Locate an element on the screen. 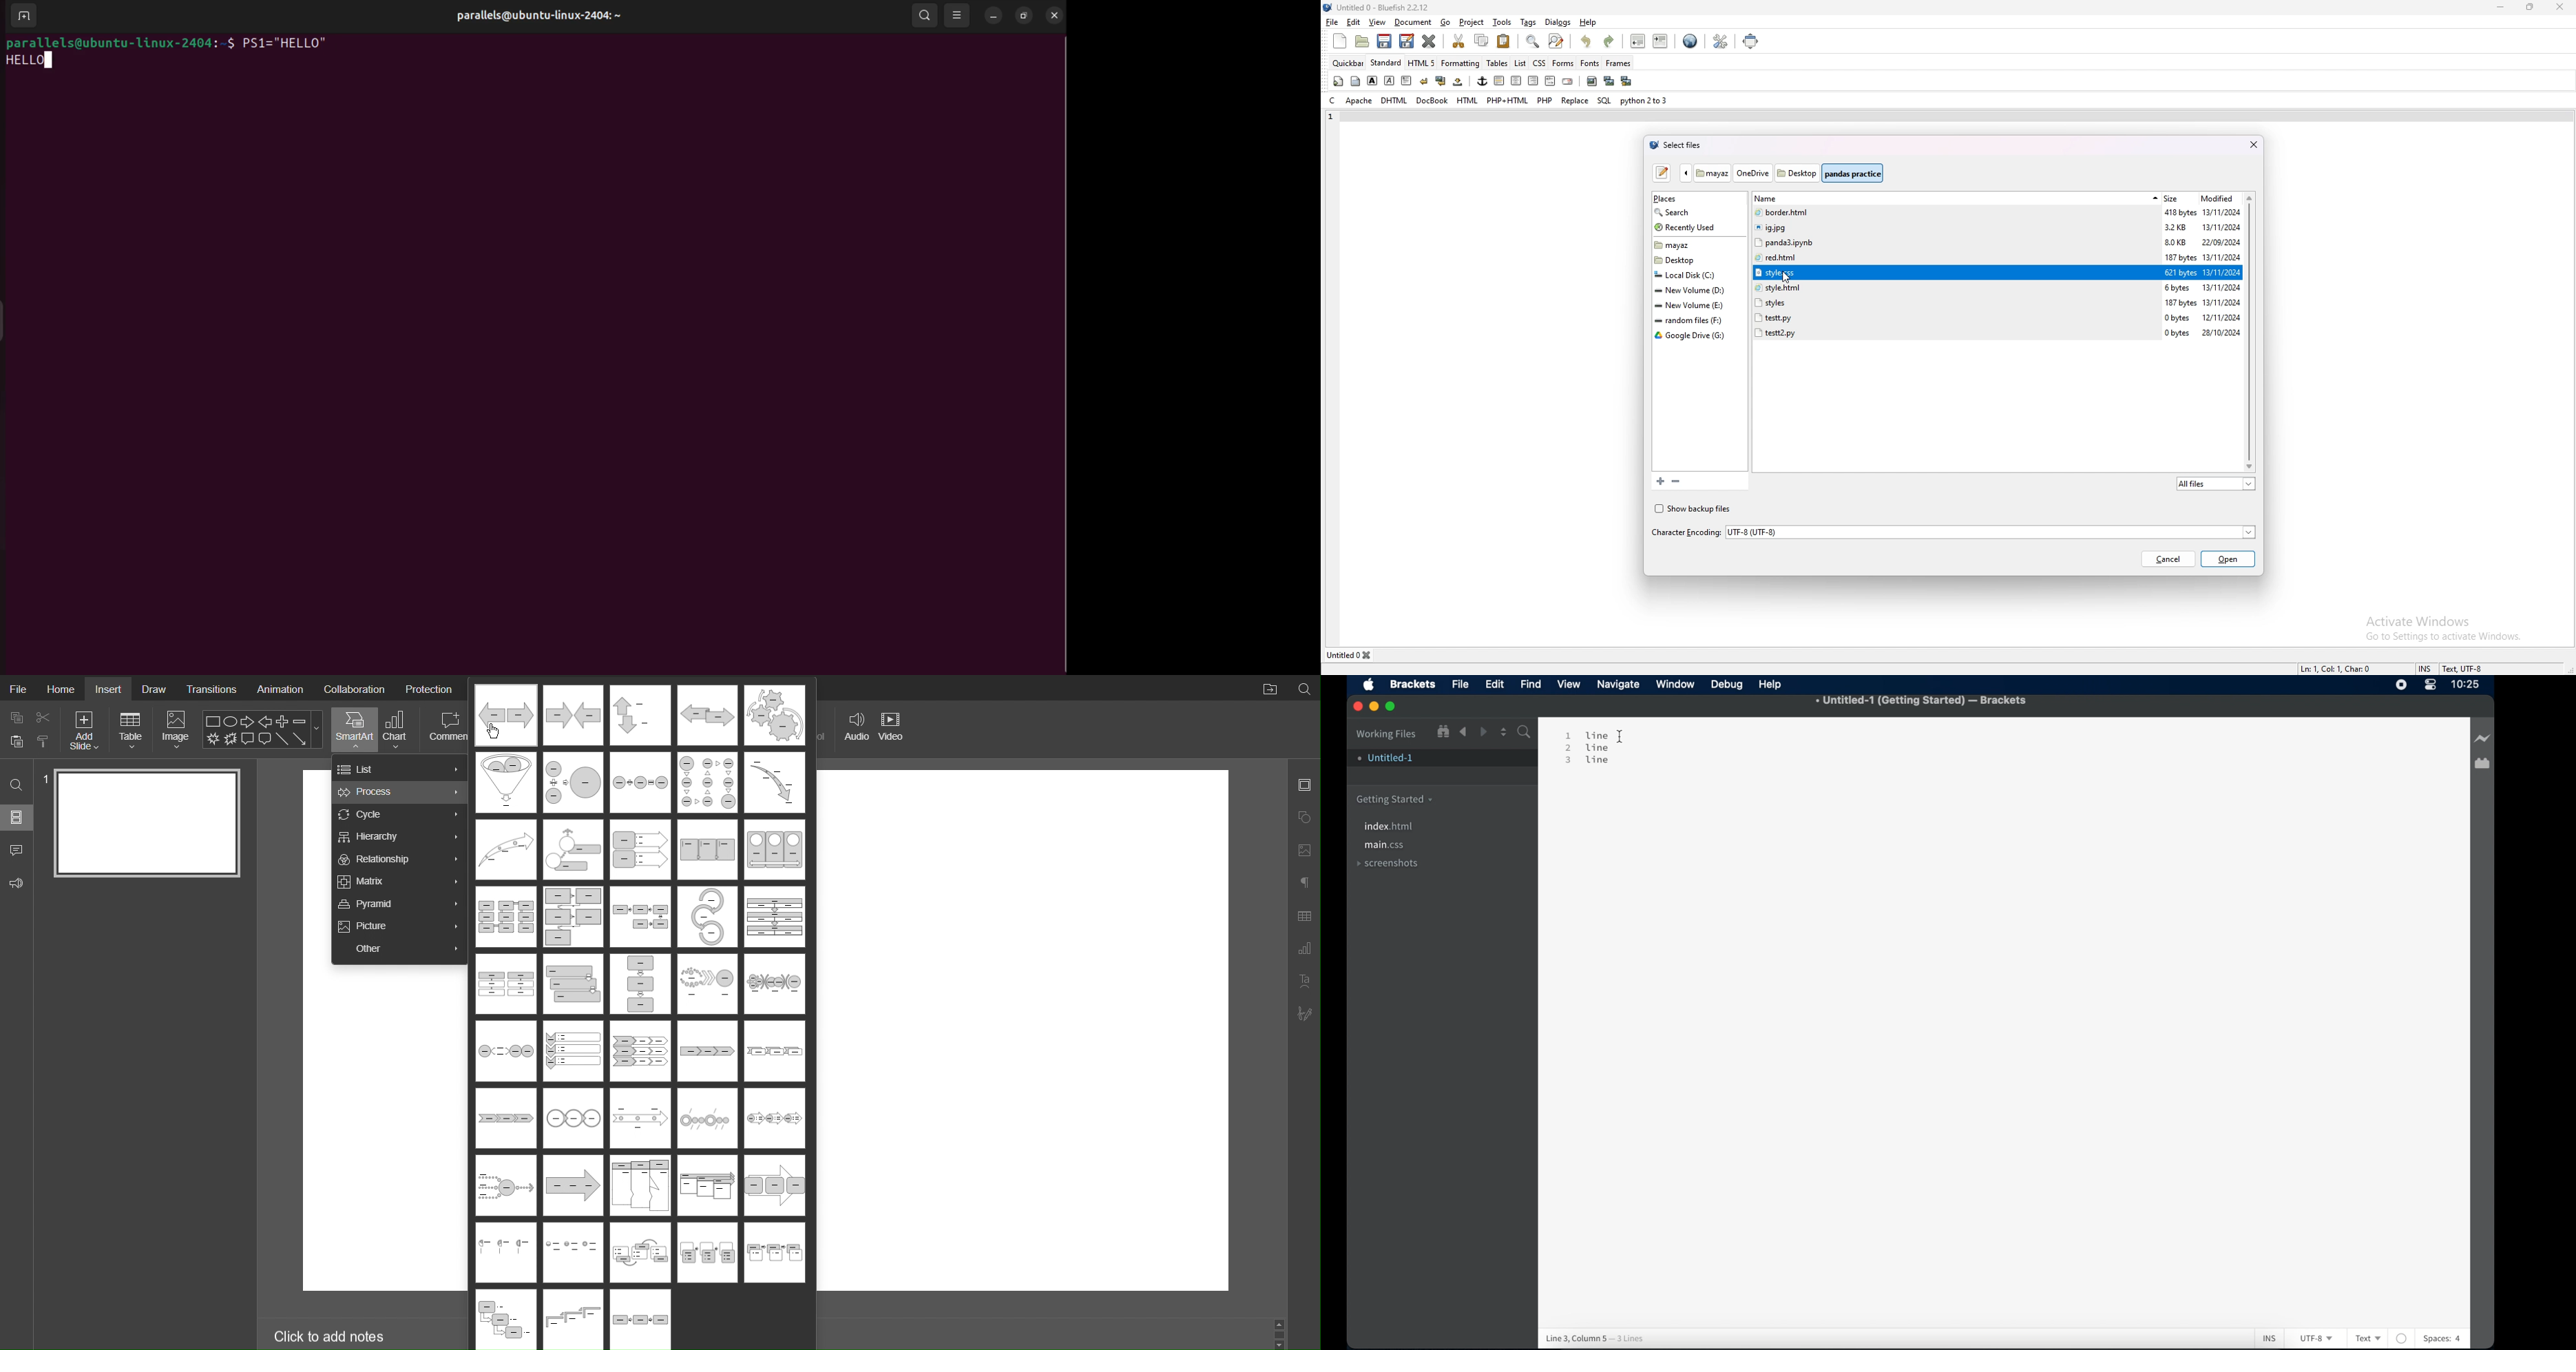 The image size is (2576, 1372). file is located at coordinates (1956, 256).